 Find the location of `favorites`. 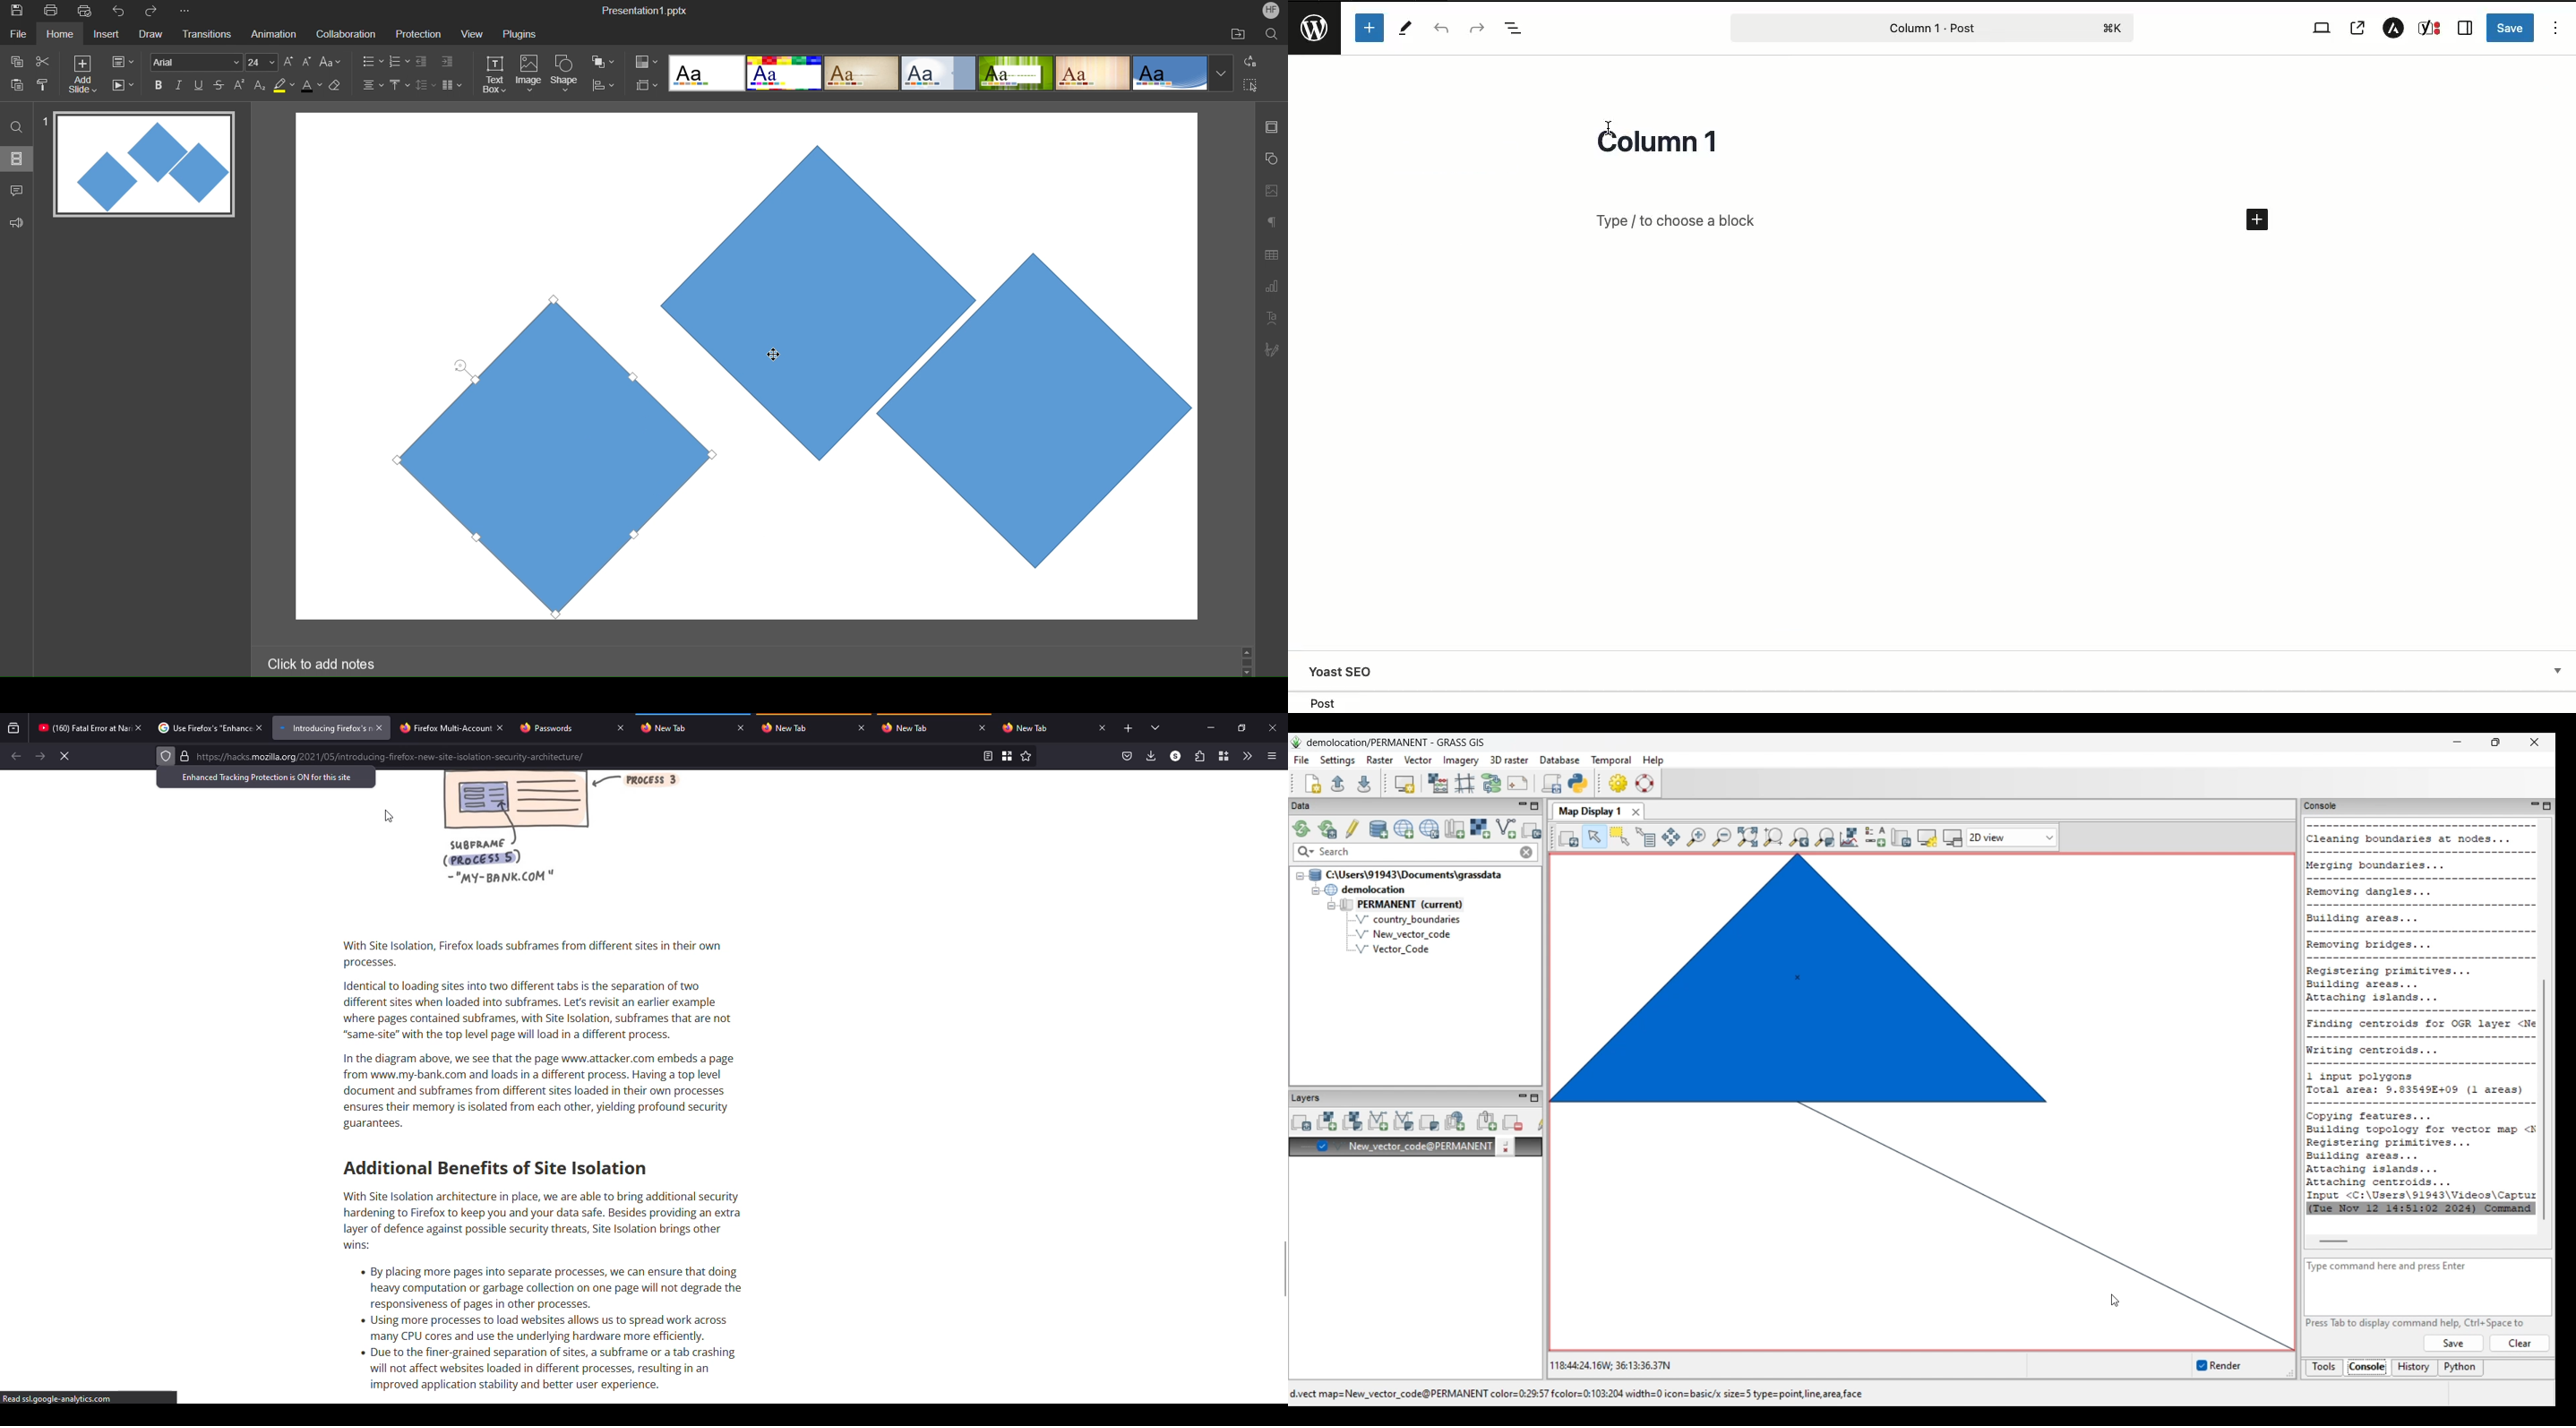

favorites is located at coordinates (1026, 757).